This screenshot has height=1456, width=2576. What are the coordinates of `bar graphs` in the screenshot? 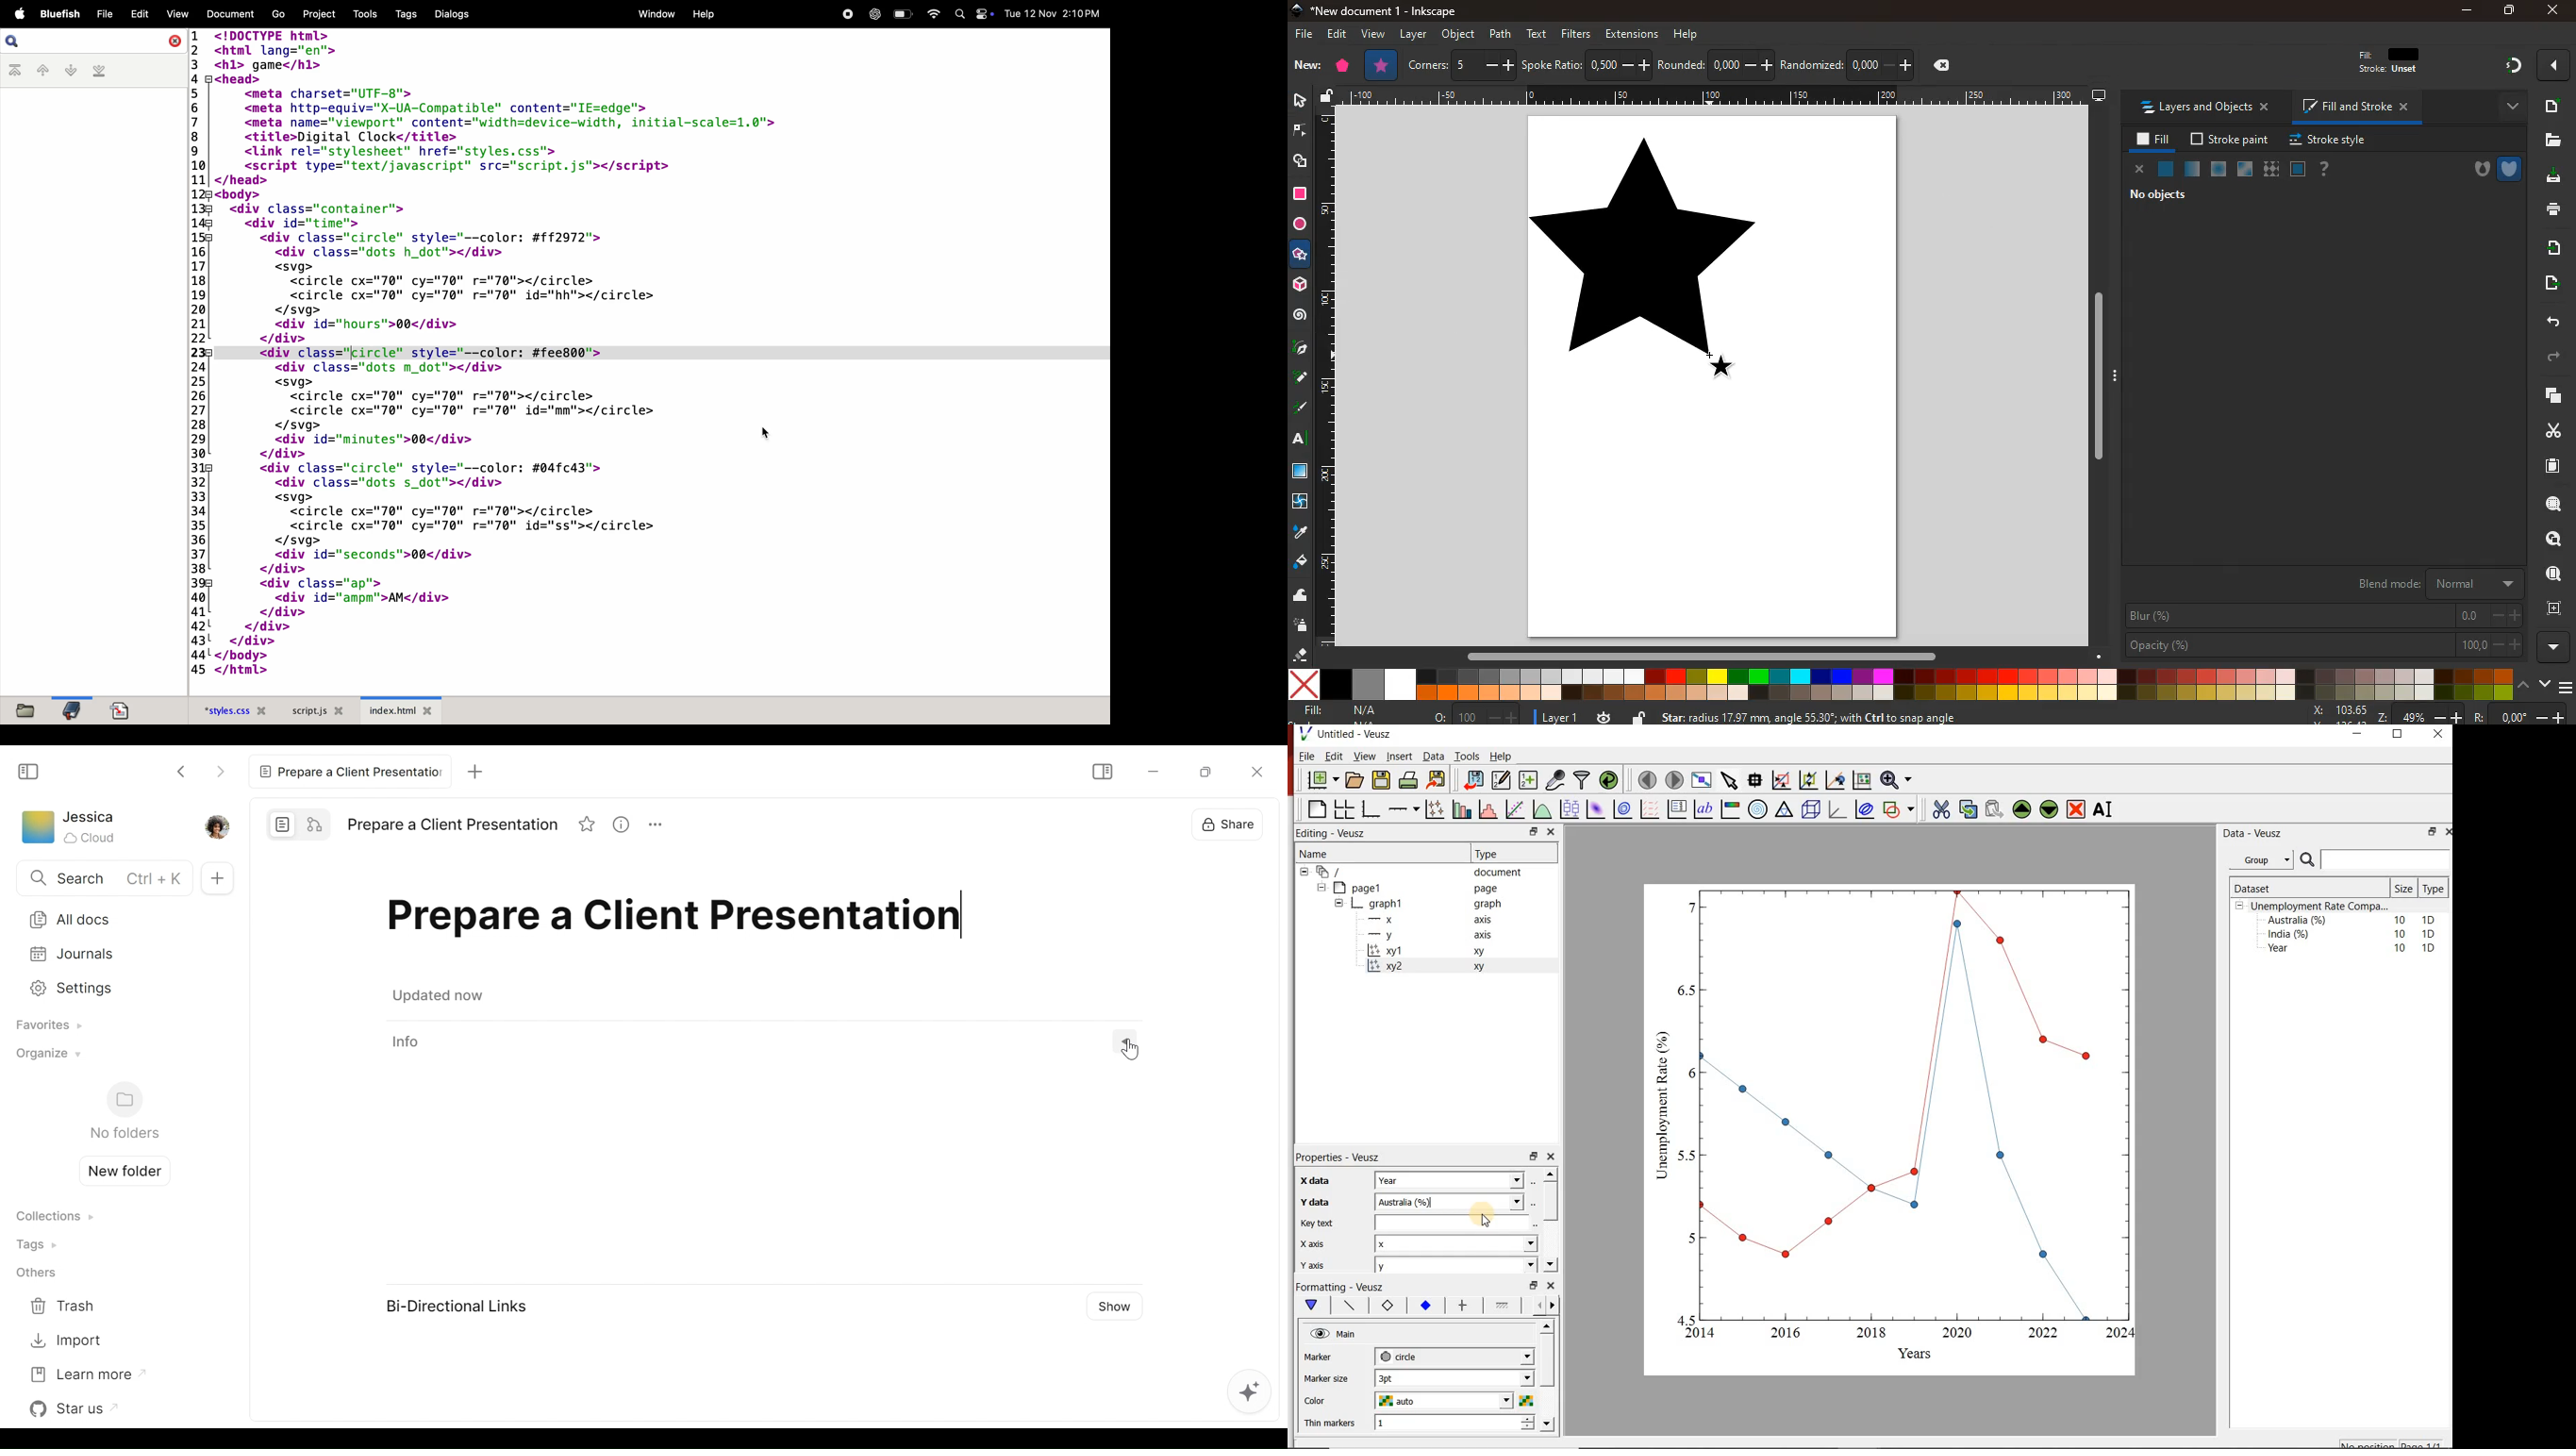 It's located at (1460, 809).